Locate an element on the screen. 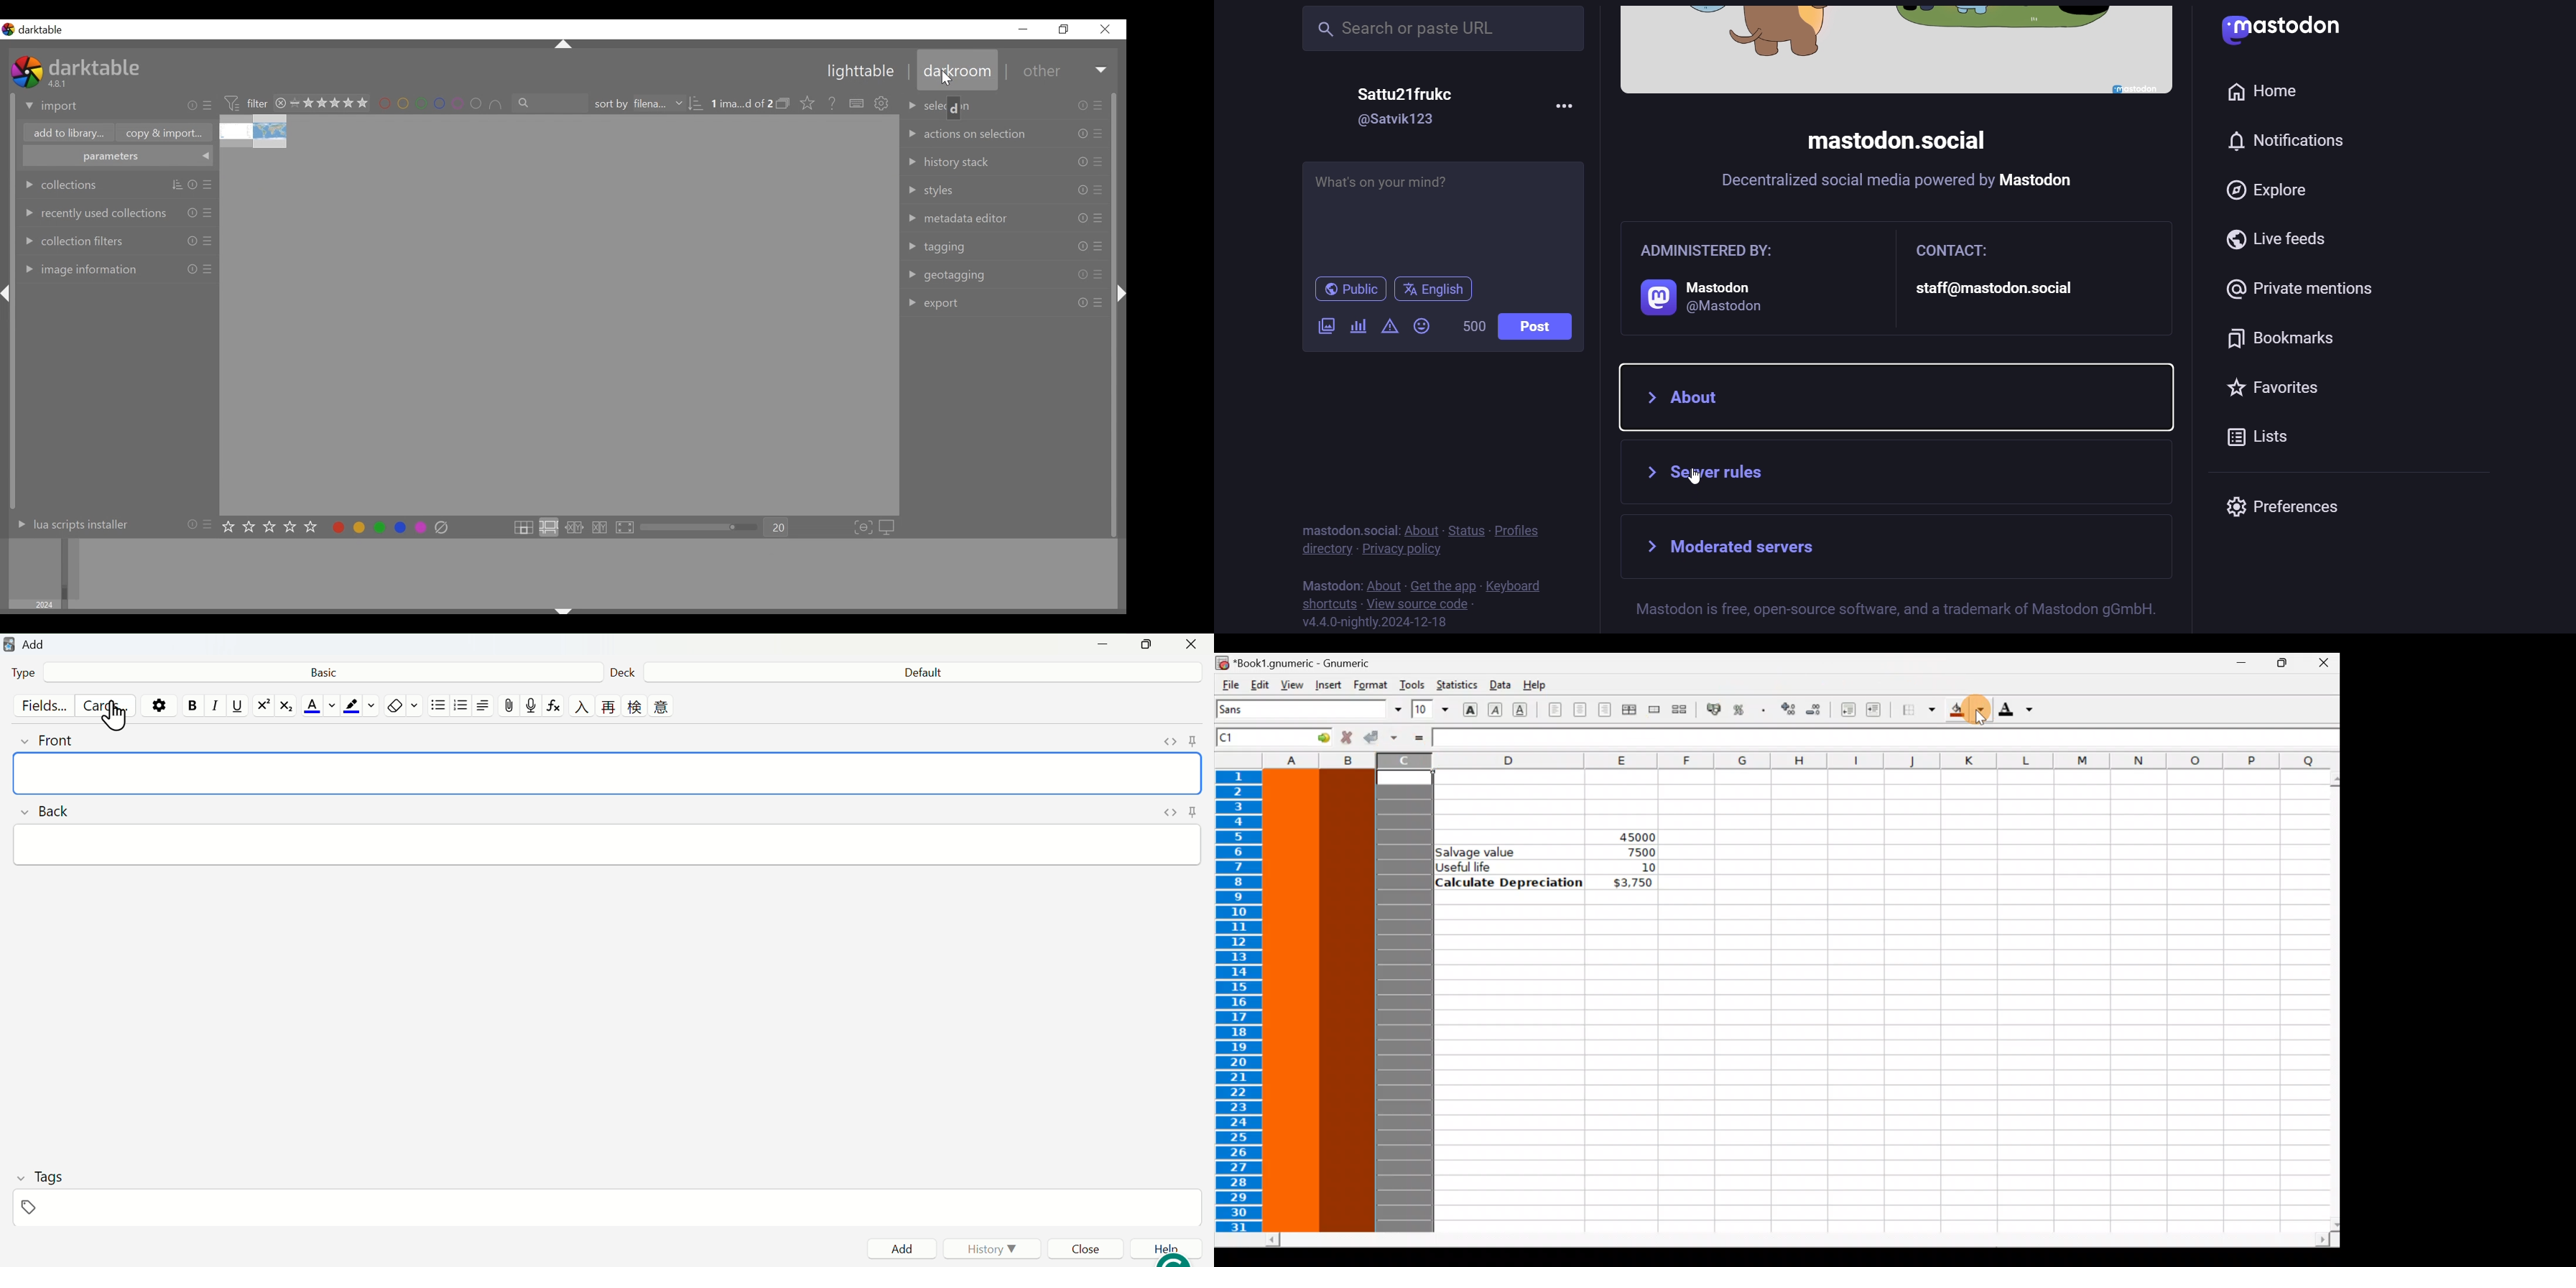  Front is located at coordinates (608, 773).